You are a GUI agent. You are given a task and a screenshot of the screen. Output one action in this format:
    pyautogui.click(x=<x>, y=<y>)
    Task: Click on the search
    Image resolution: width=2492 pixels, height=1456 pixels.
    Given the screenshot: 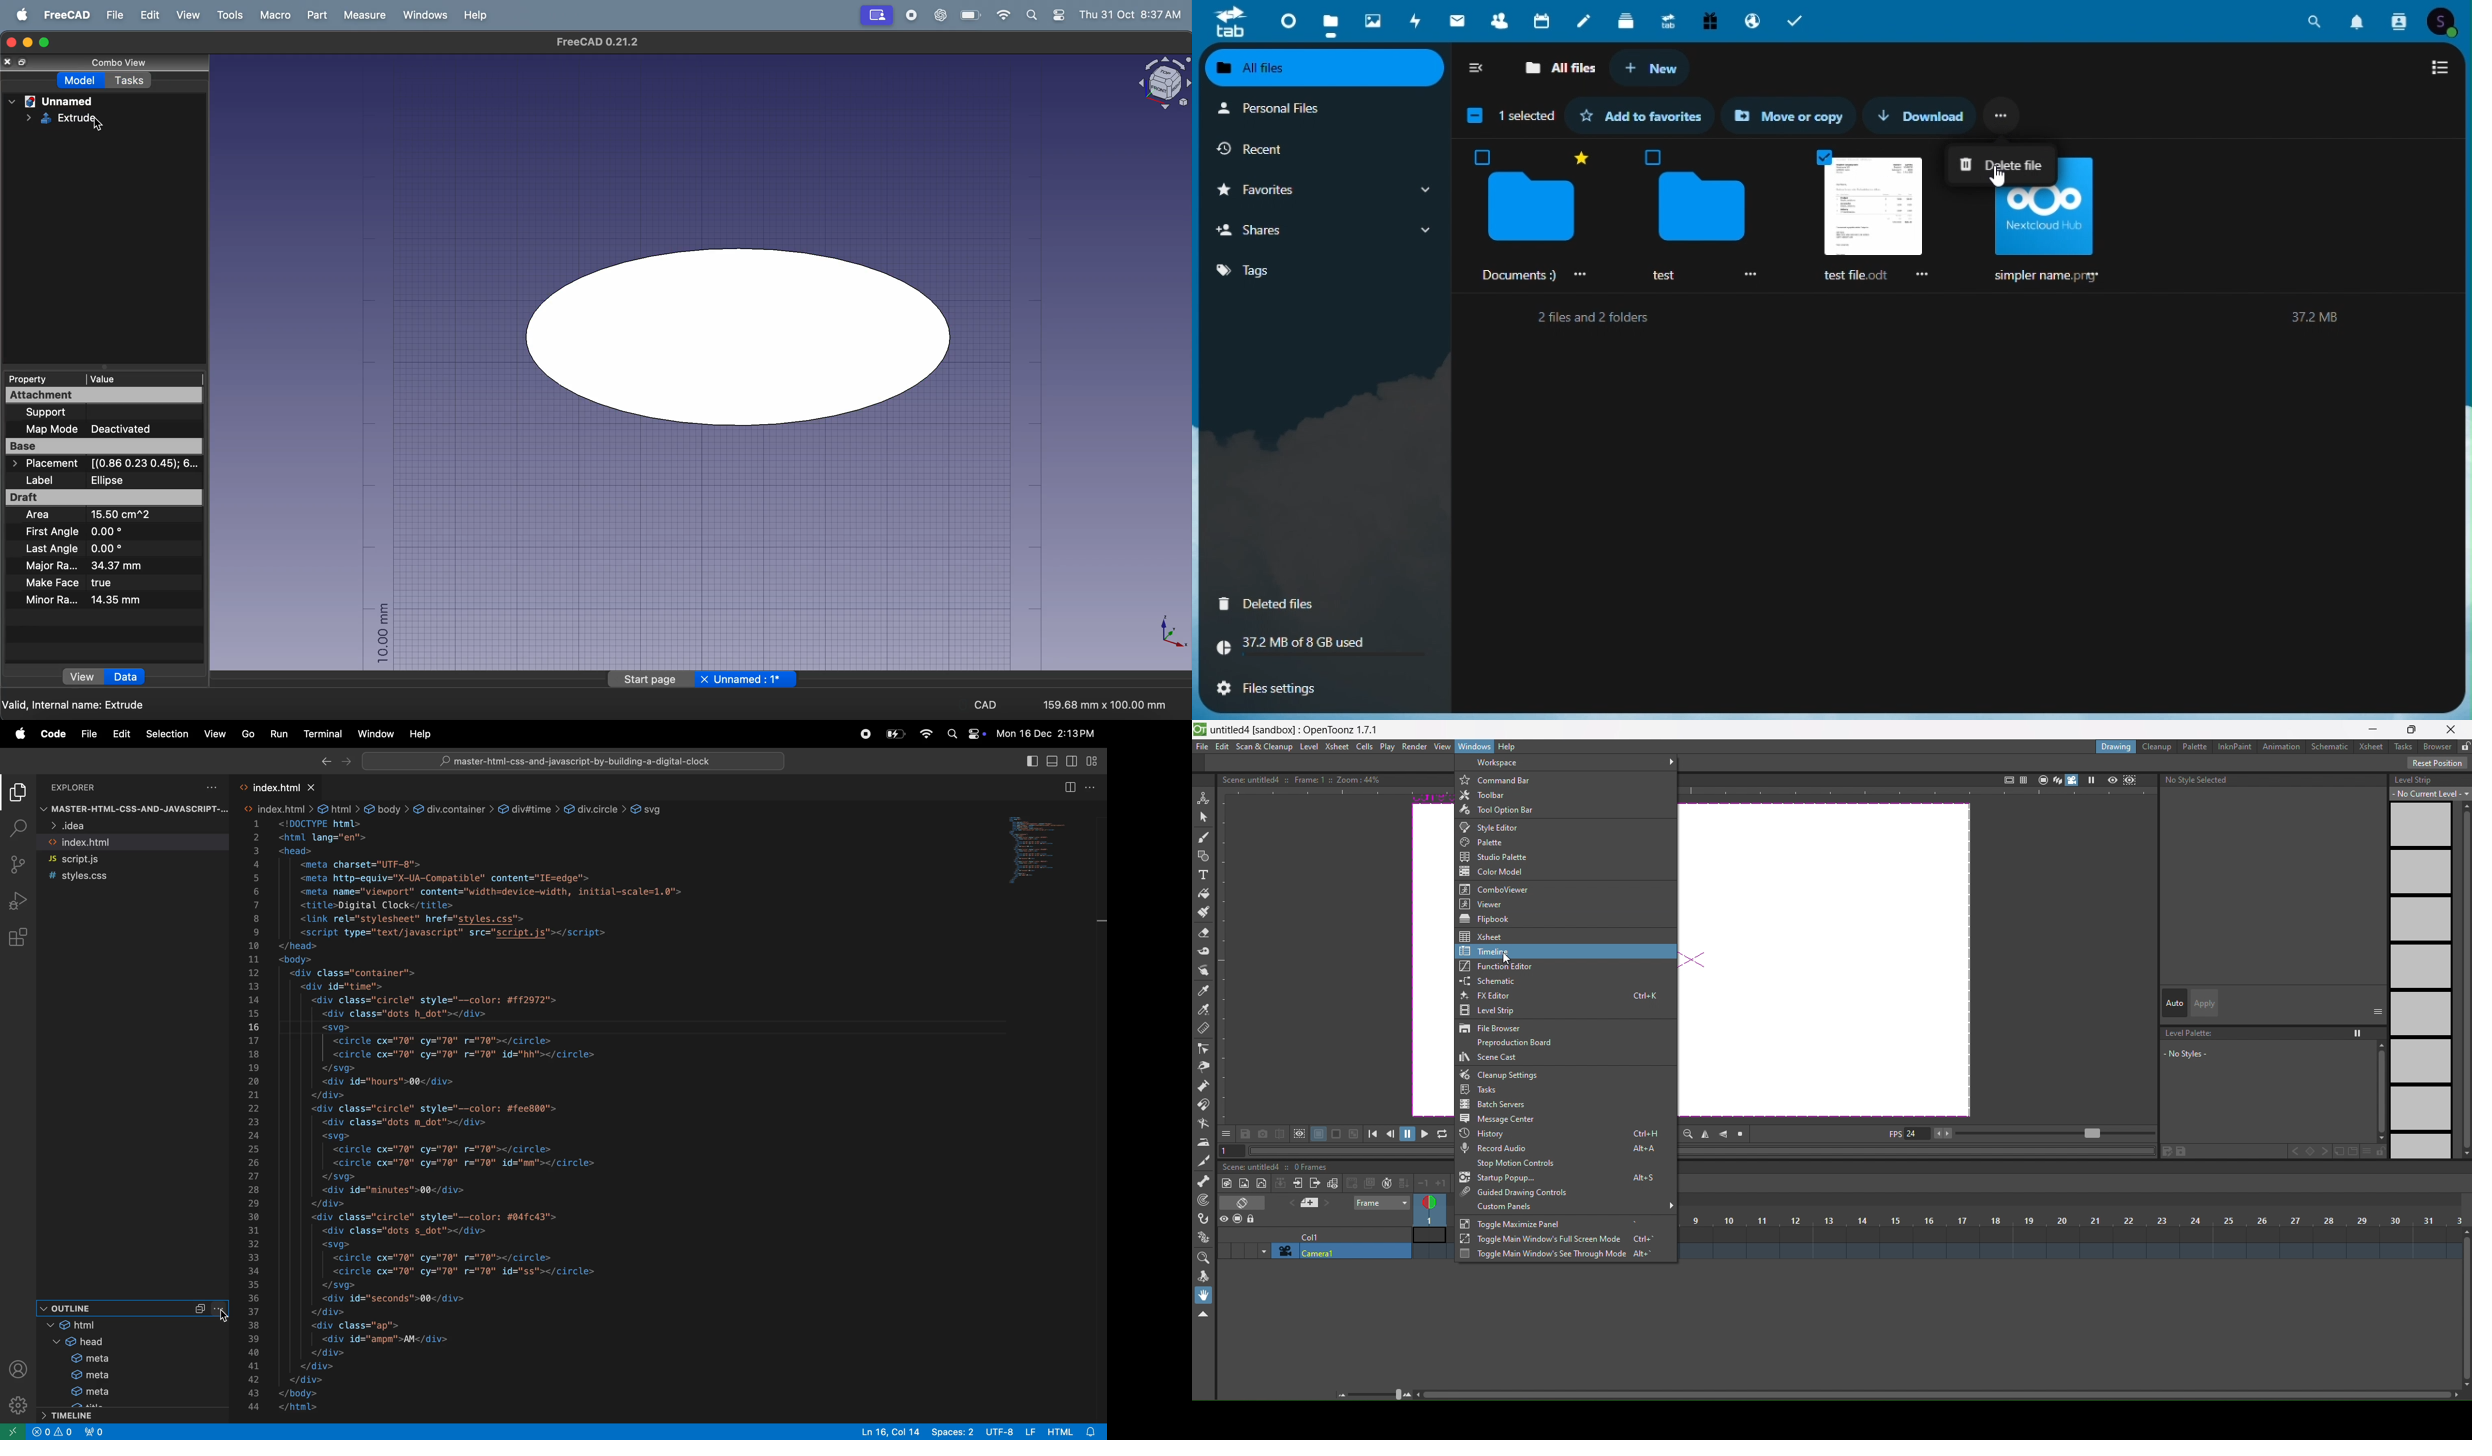 What is the action you would take?
    pyautogui.click(x=2317, y=19)
    